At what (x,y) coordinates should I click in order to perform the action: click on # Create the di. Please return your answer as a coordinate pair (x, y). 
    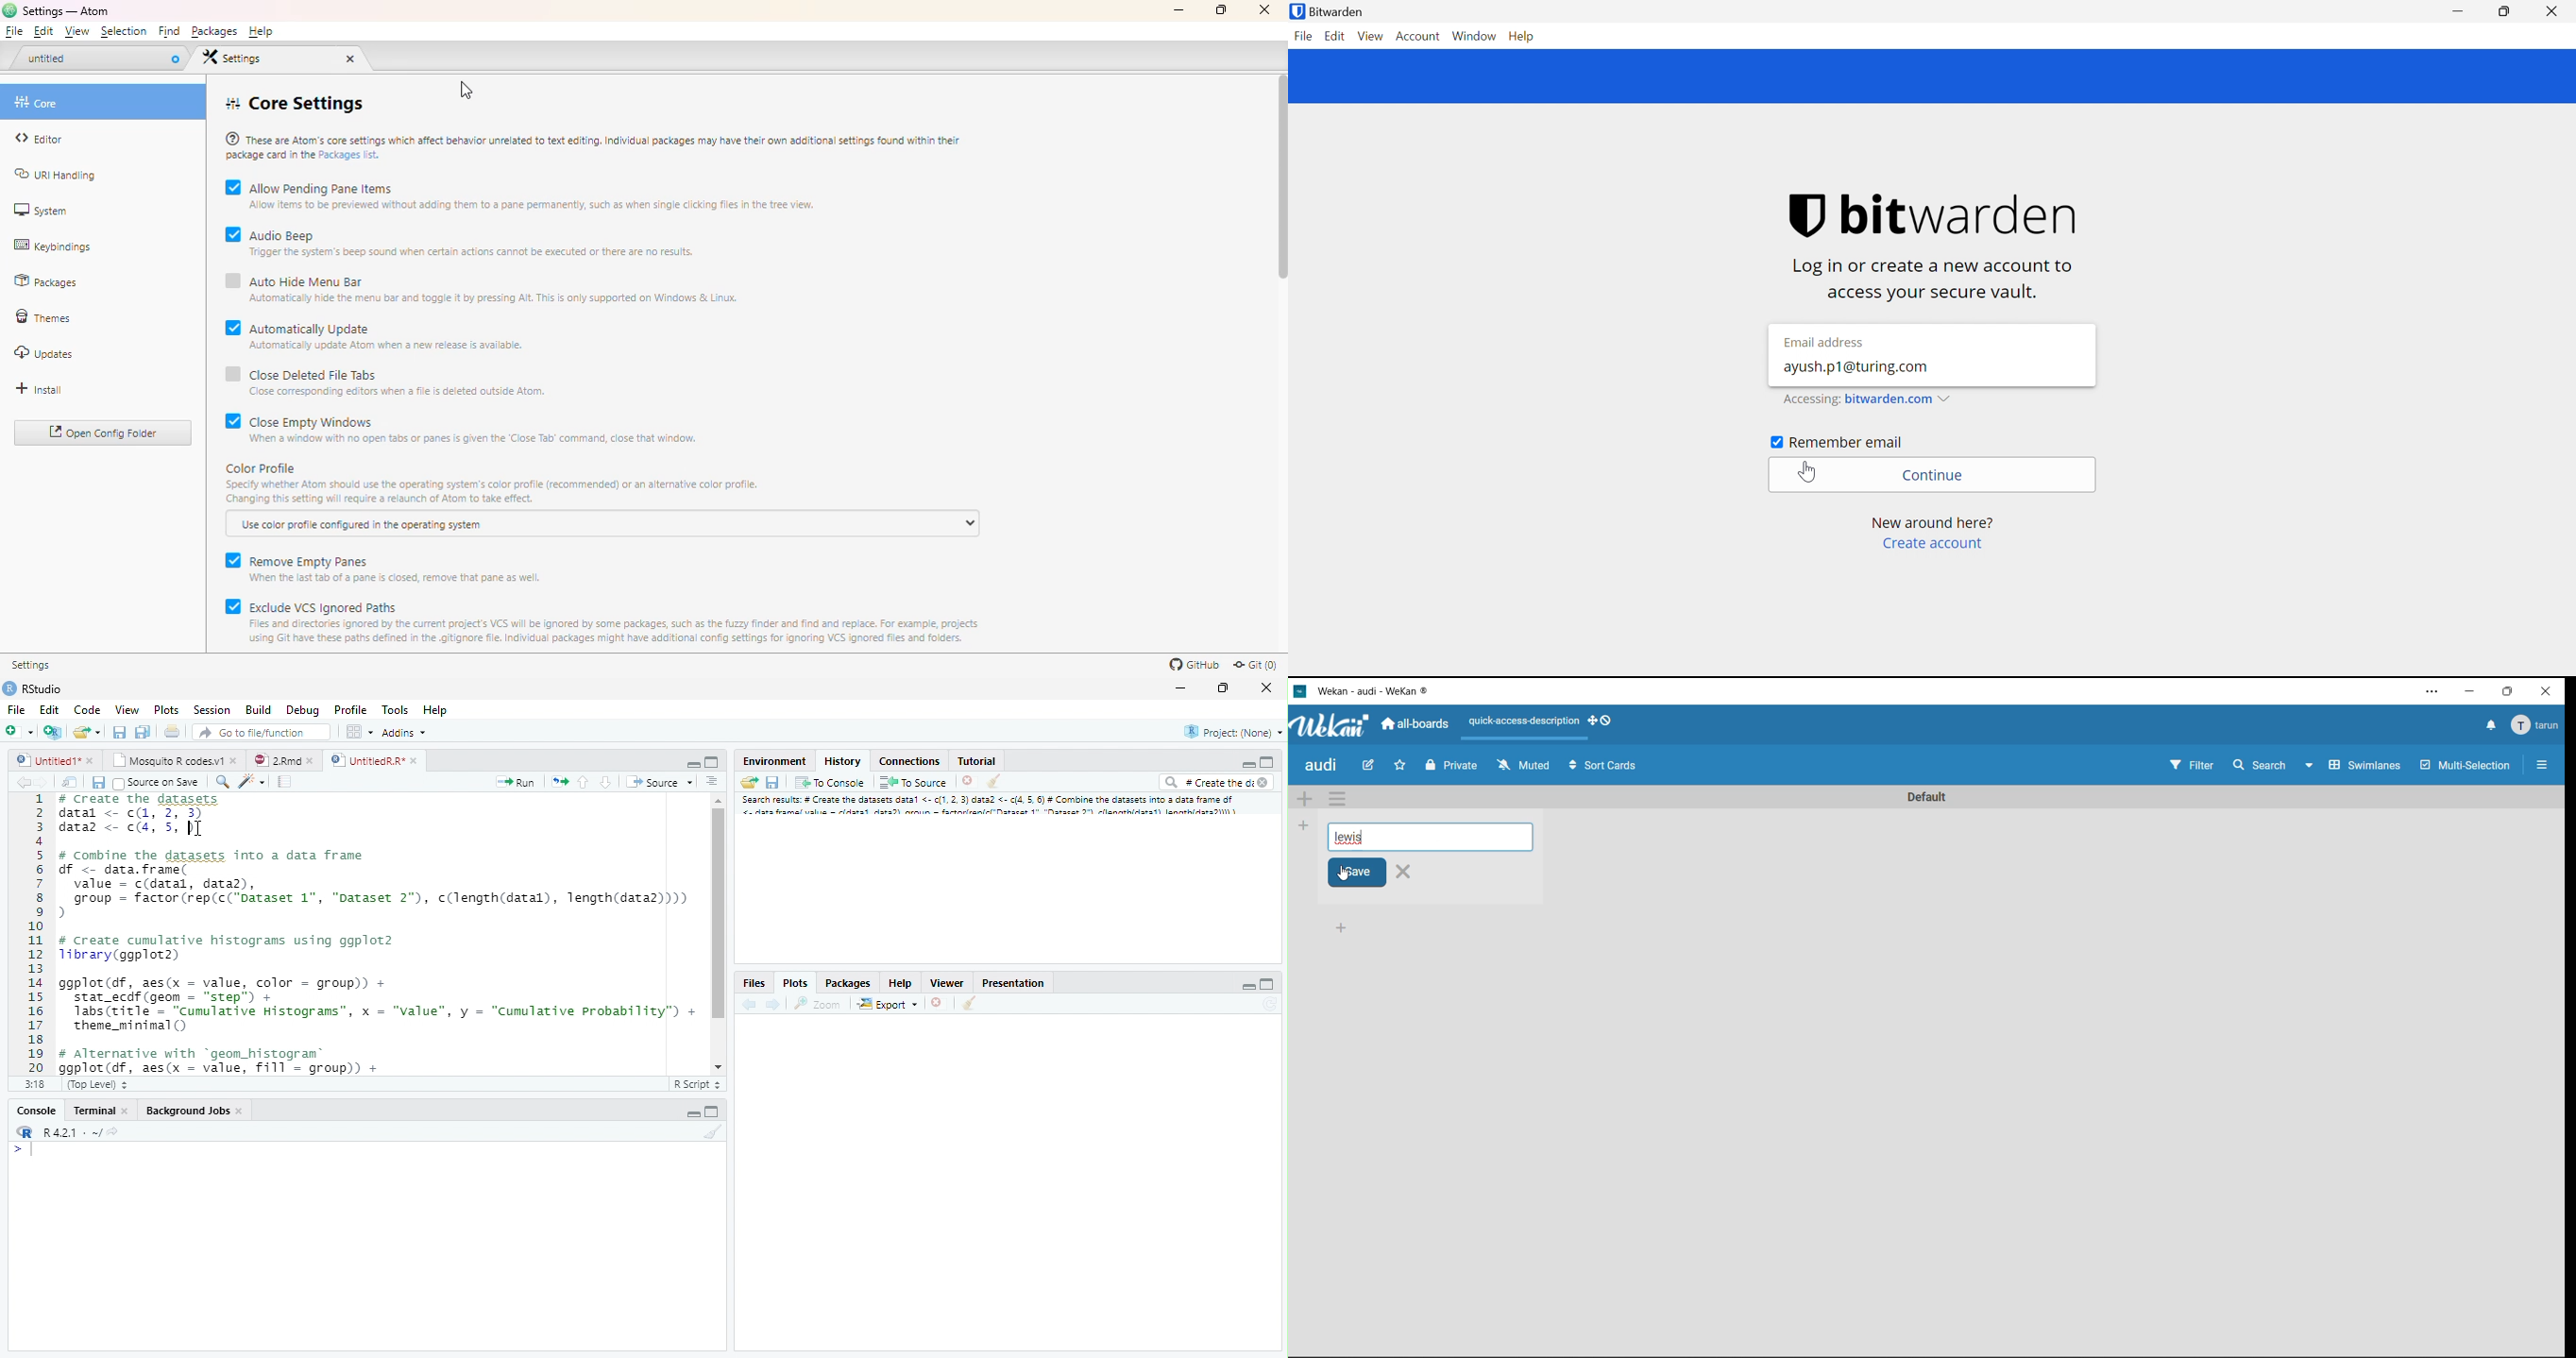
    Looking at the image, I should click on (1214, 784).